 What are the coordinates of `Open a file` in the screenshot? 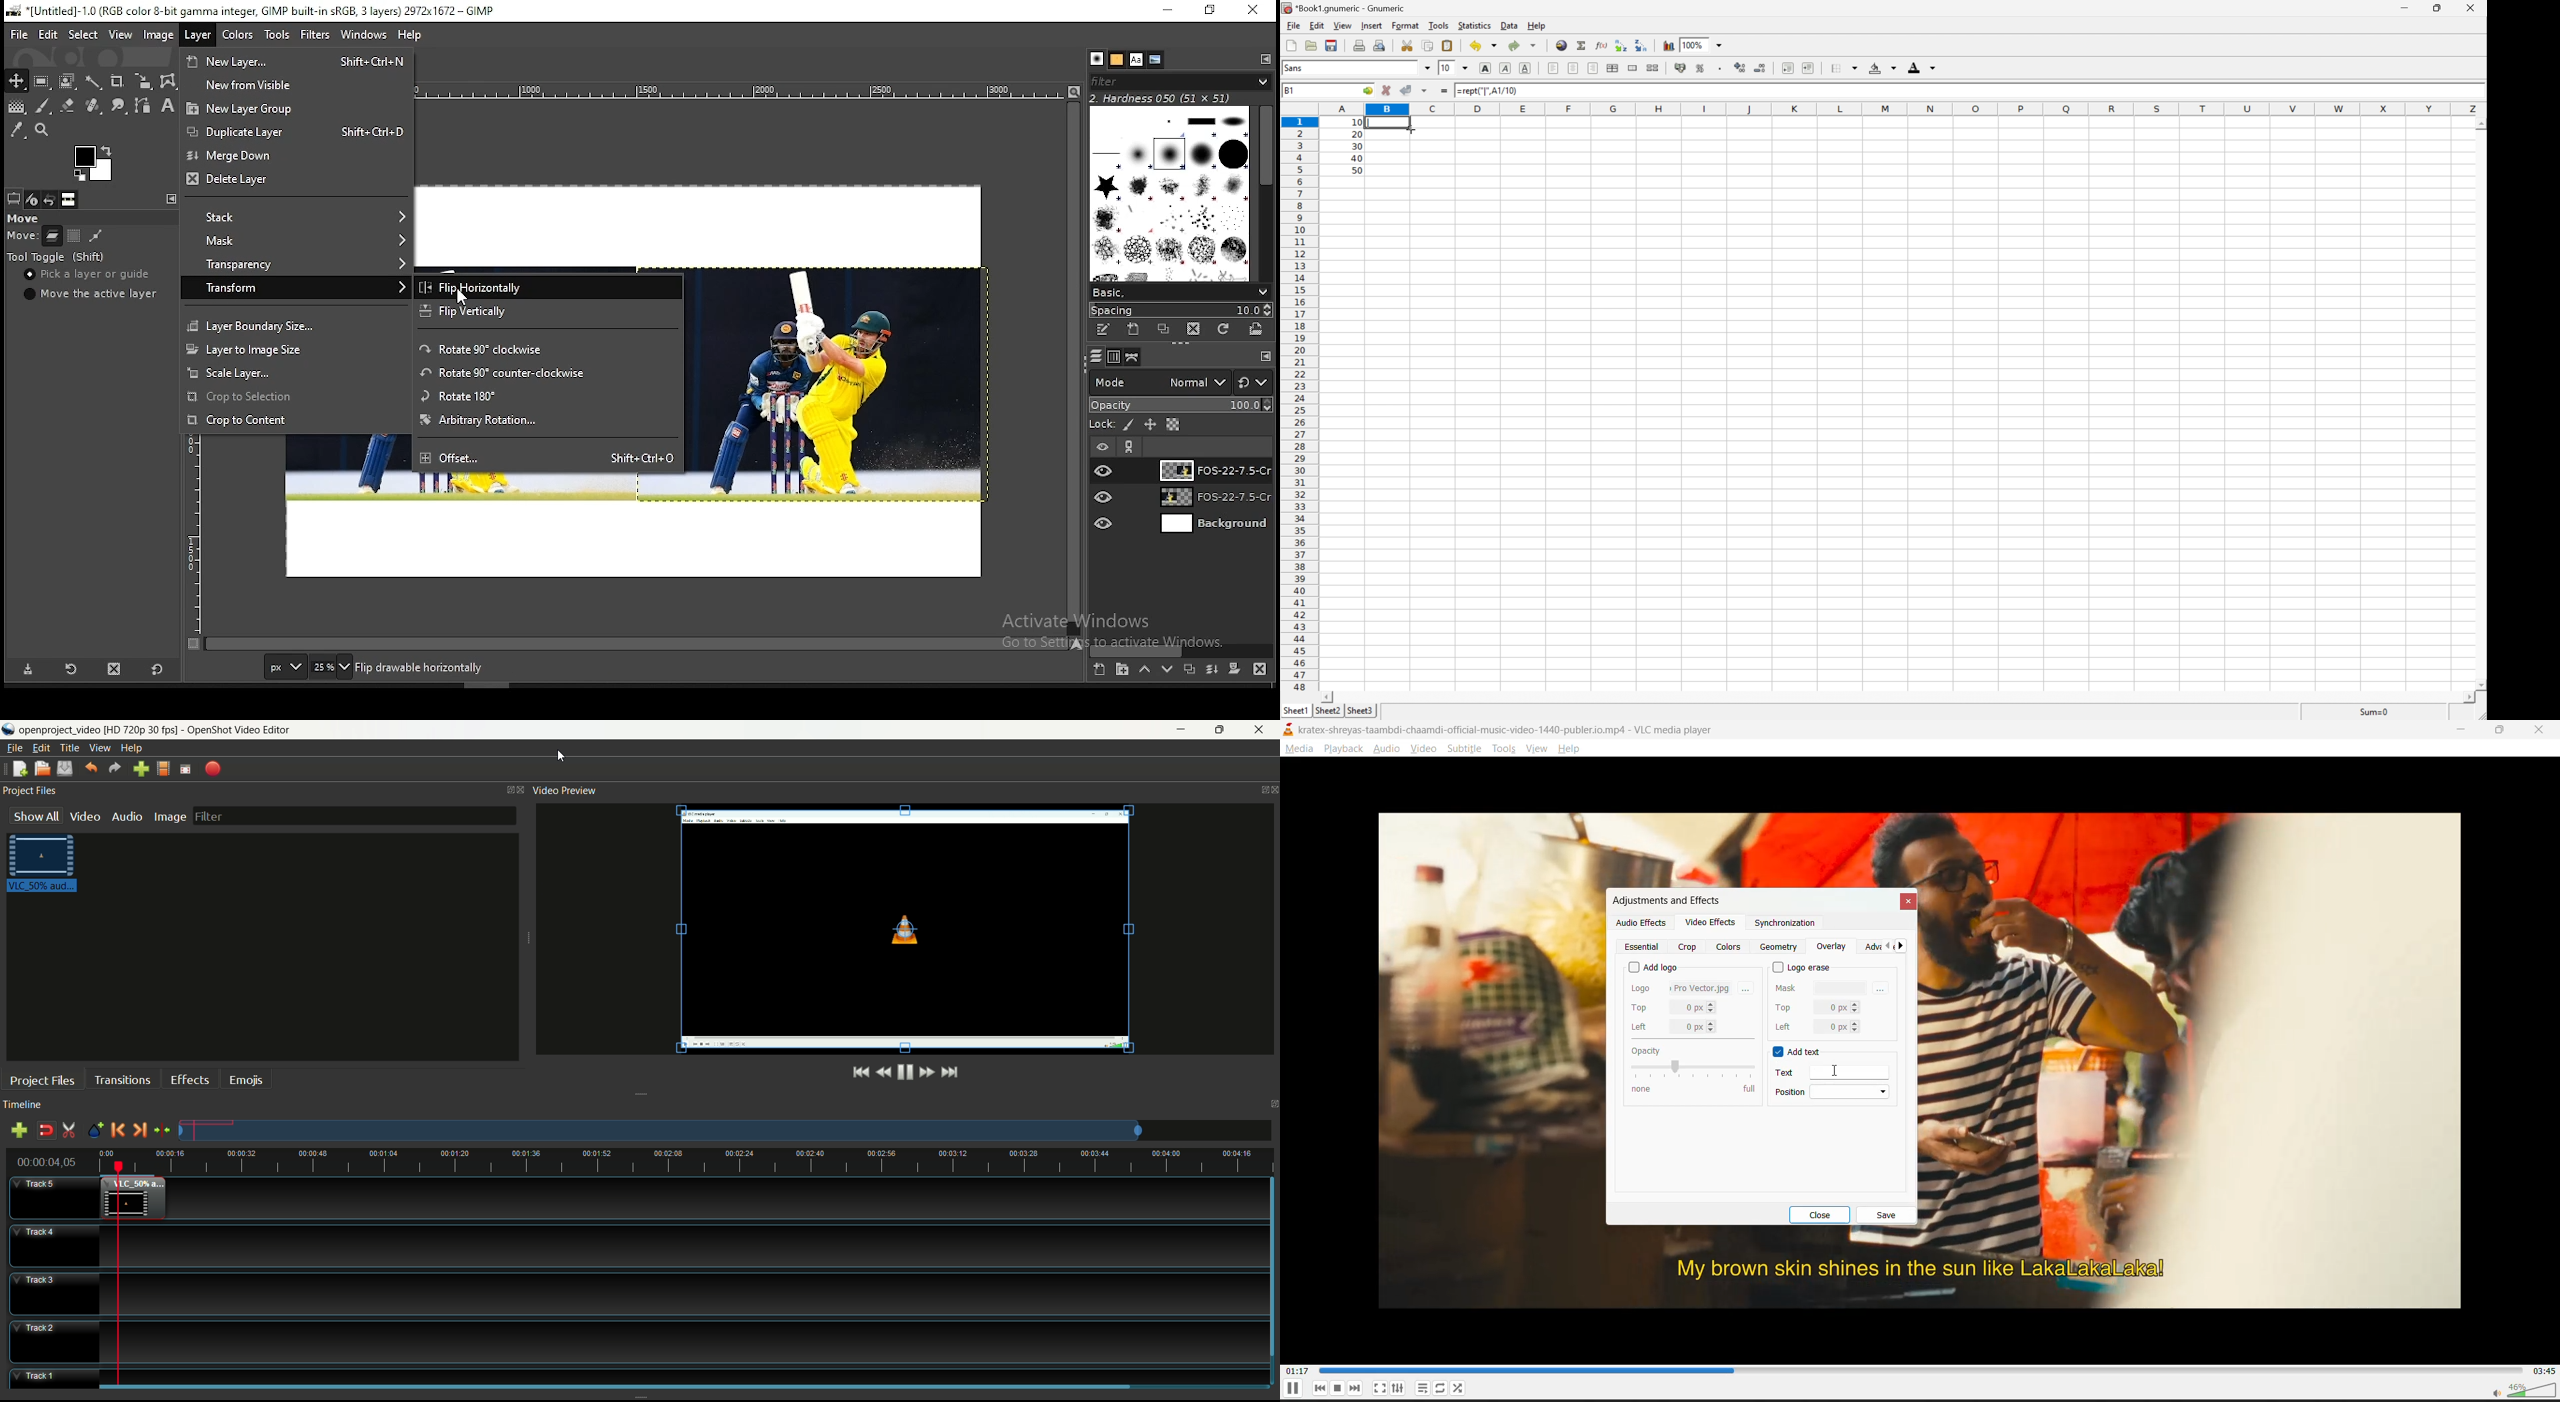 It's located at (1311, 45).